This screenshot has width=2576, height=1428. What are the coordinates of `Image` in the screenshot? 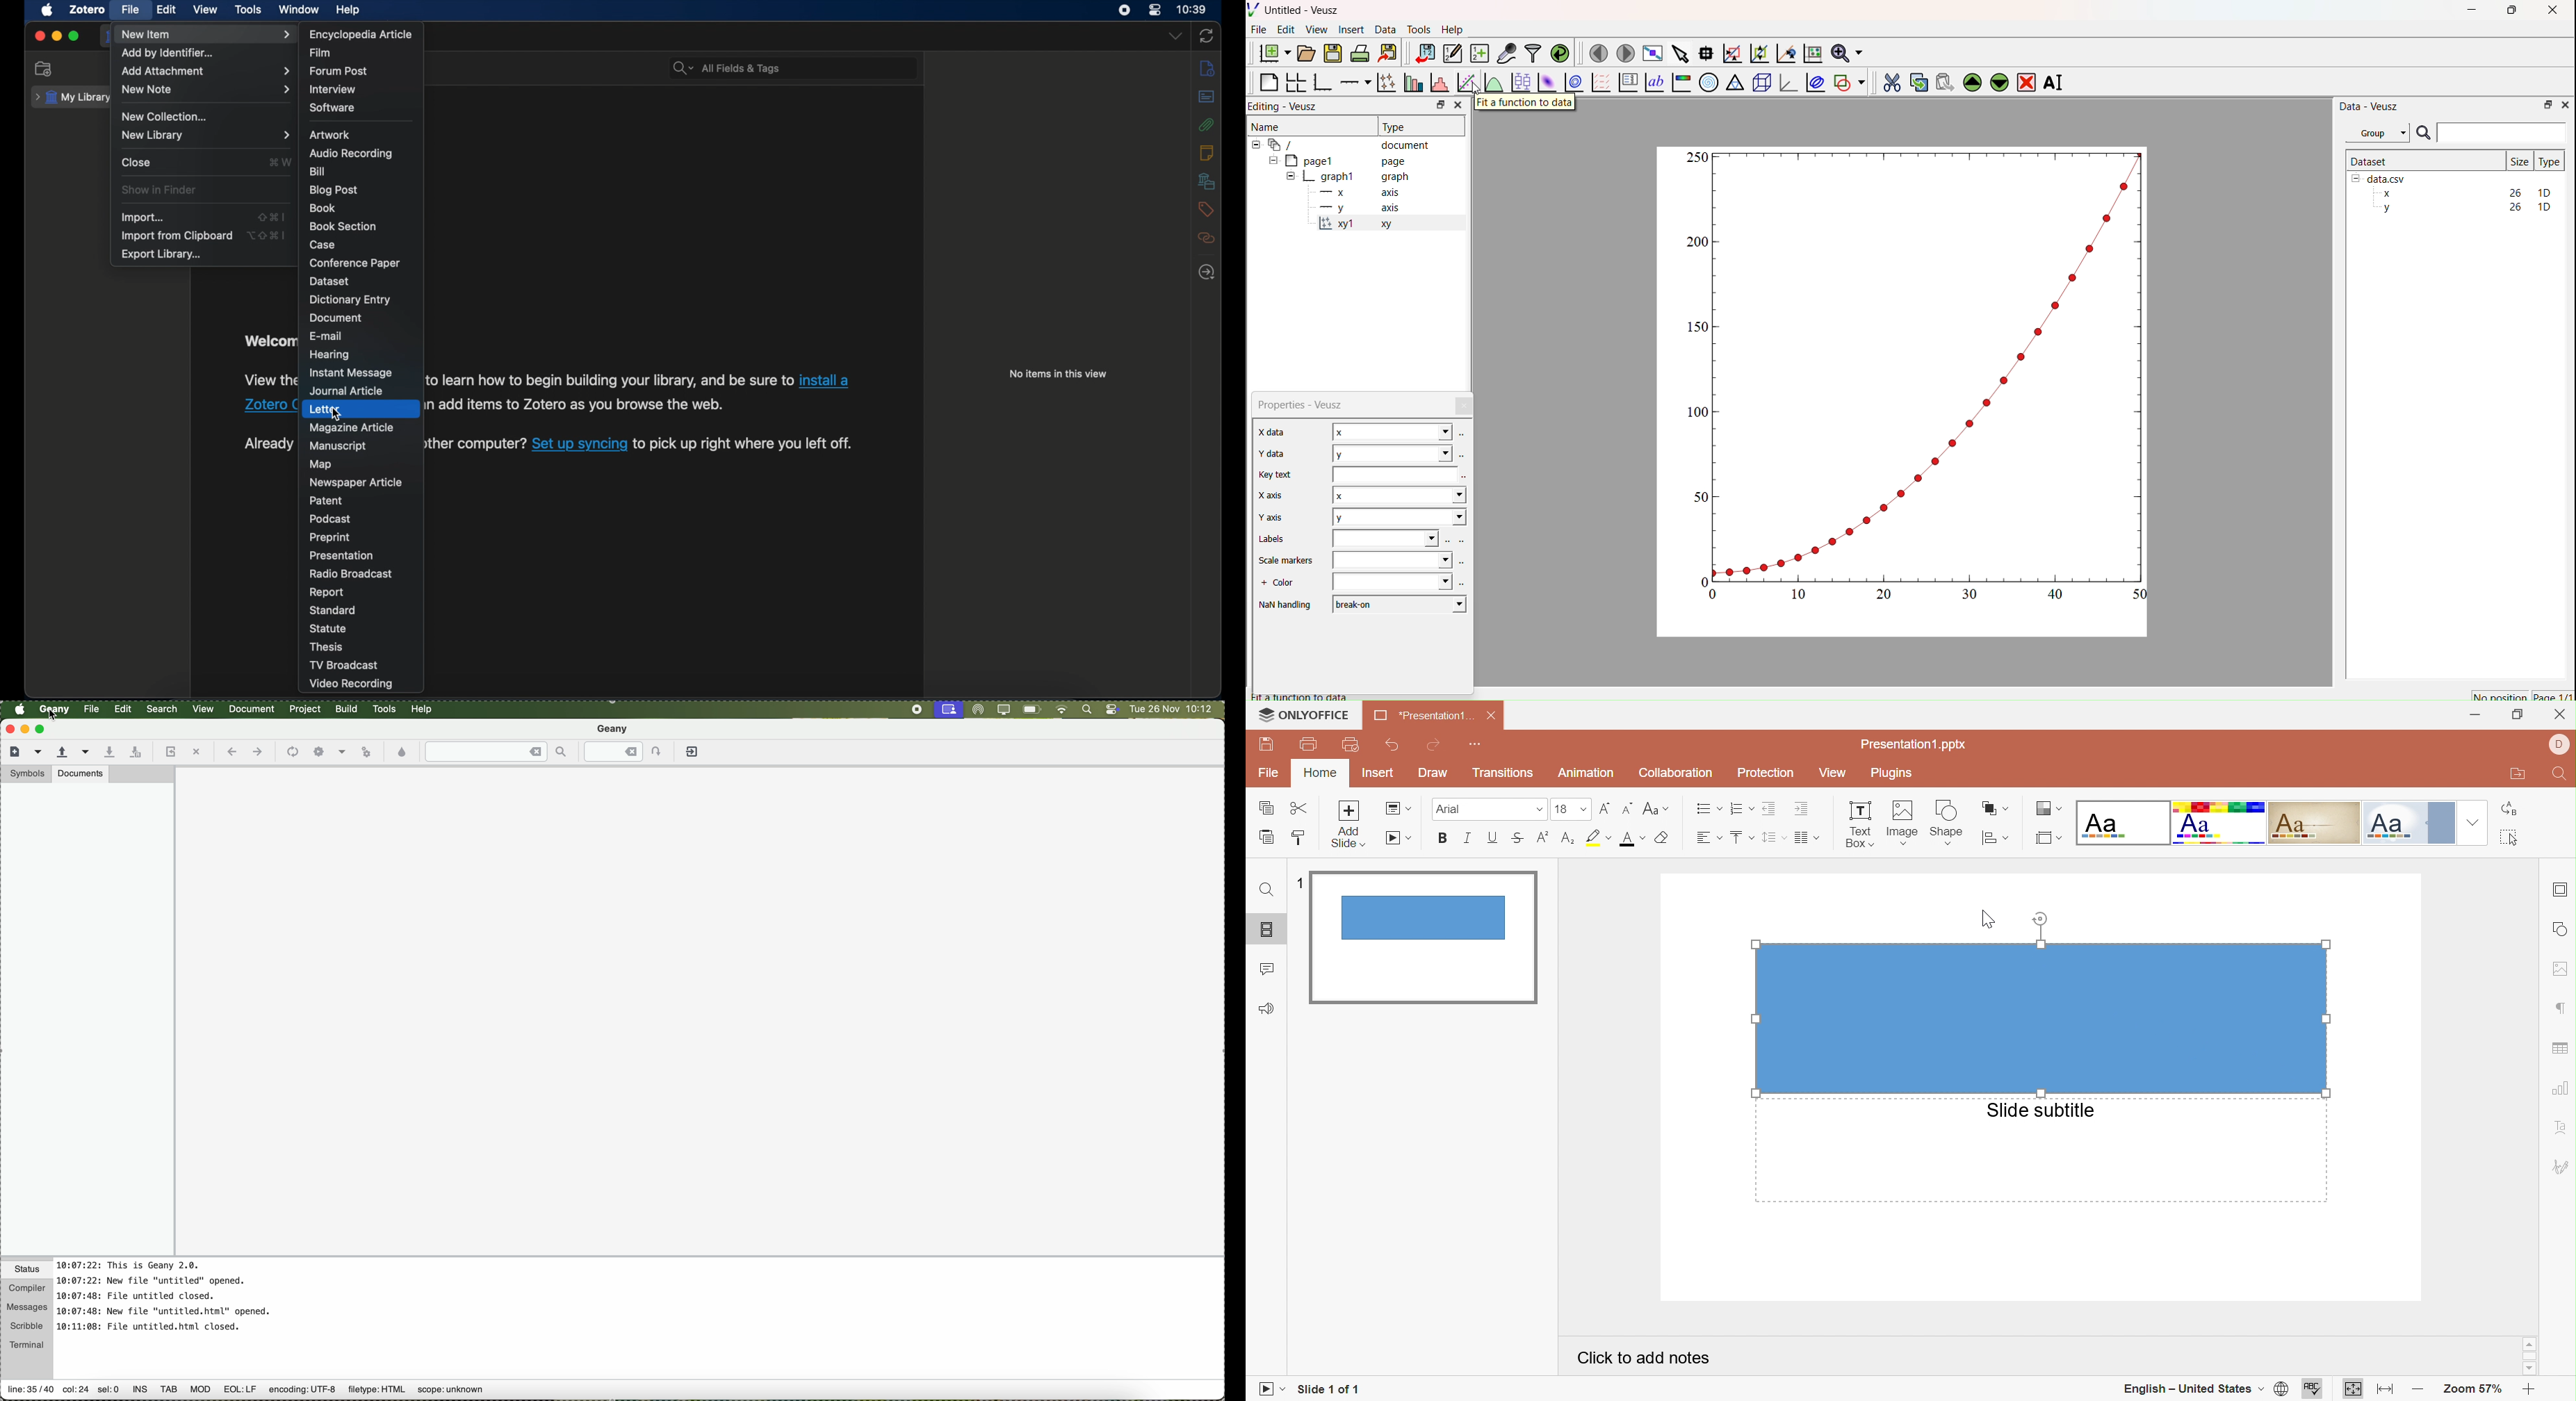 It's located at (1902, 825).